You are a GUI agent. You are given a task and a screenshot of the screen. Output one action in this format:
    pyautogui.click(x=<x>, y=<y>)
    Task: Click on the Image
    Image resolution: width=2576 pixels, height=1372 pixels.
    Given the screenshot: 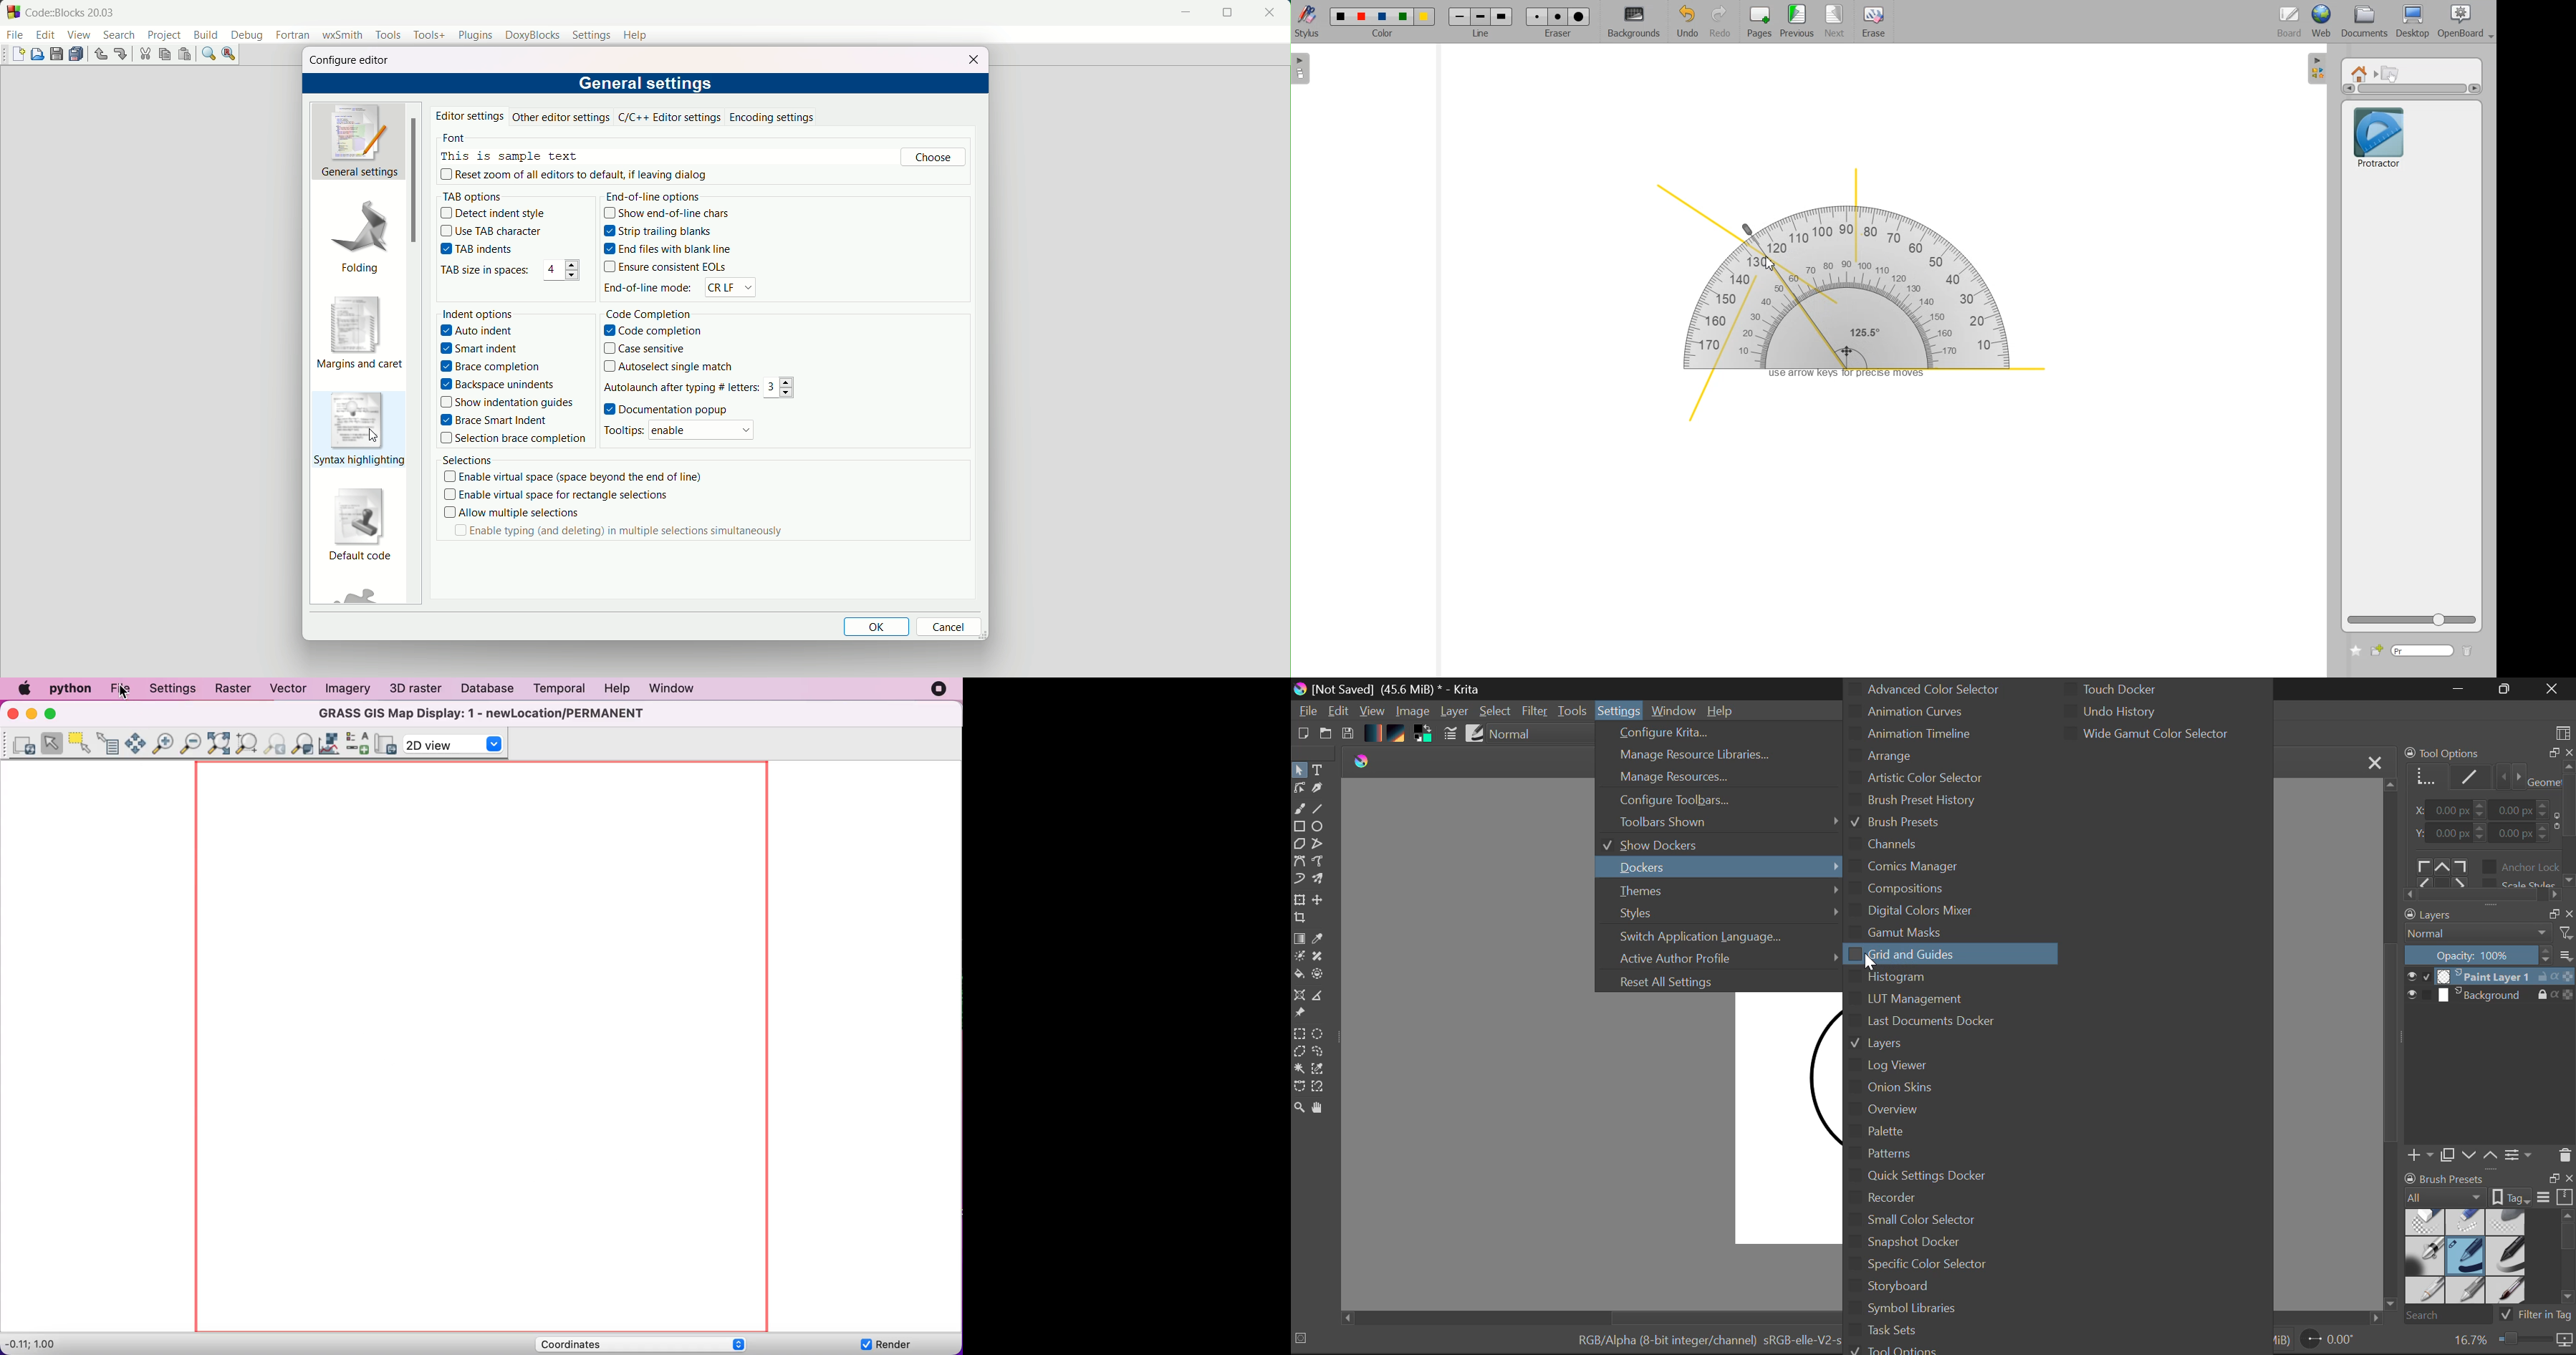 What is the action you would take?
    pyautogui.click(x=1412, y=712)
    